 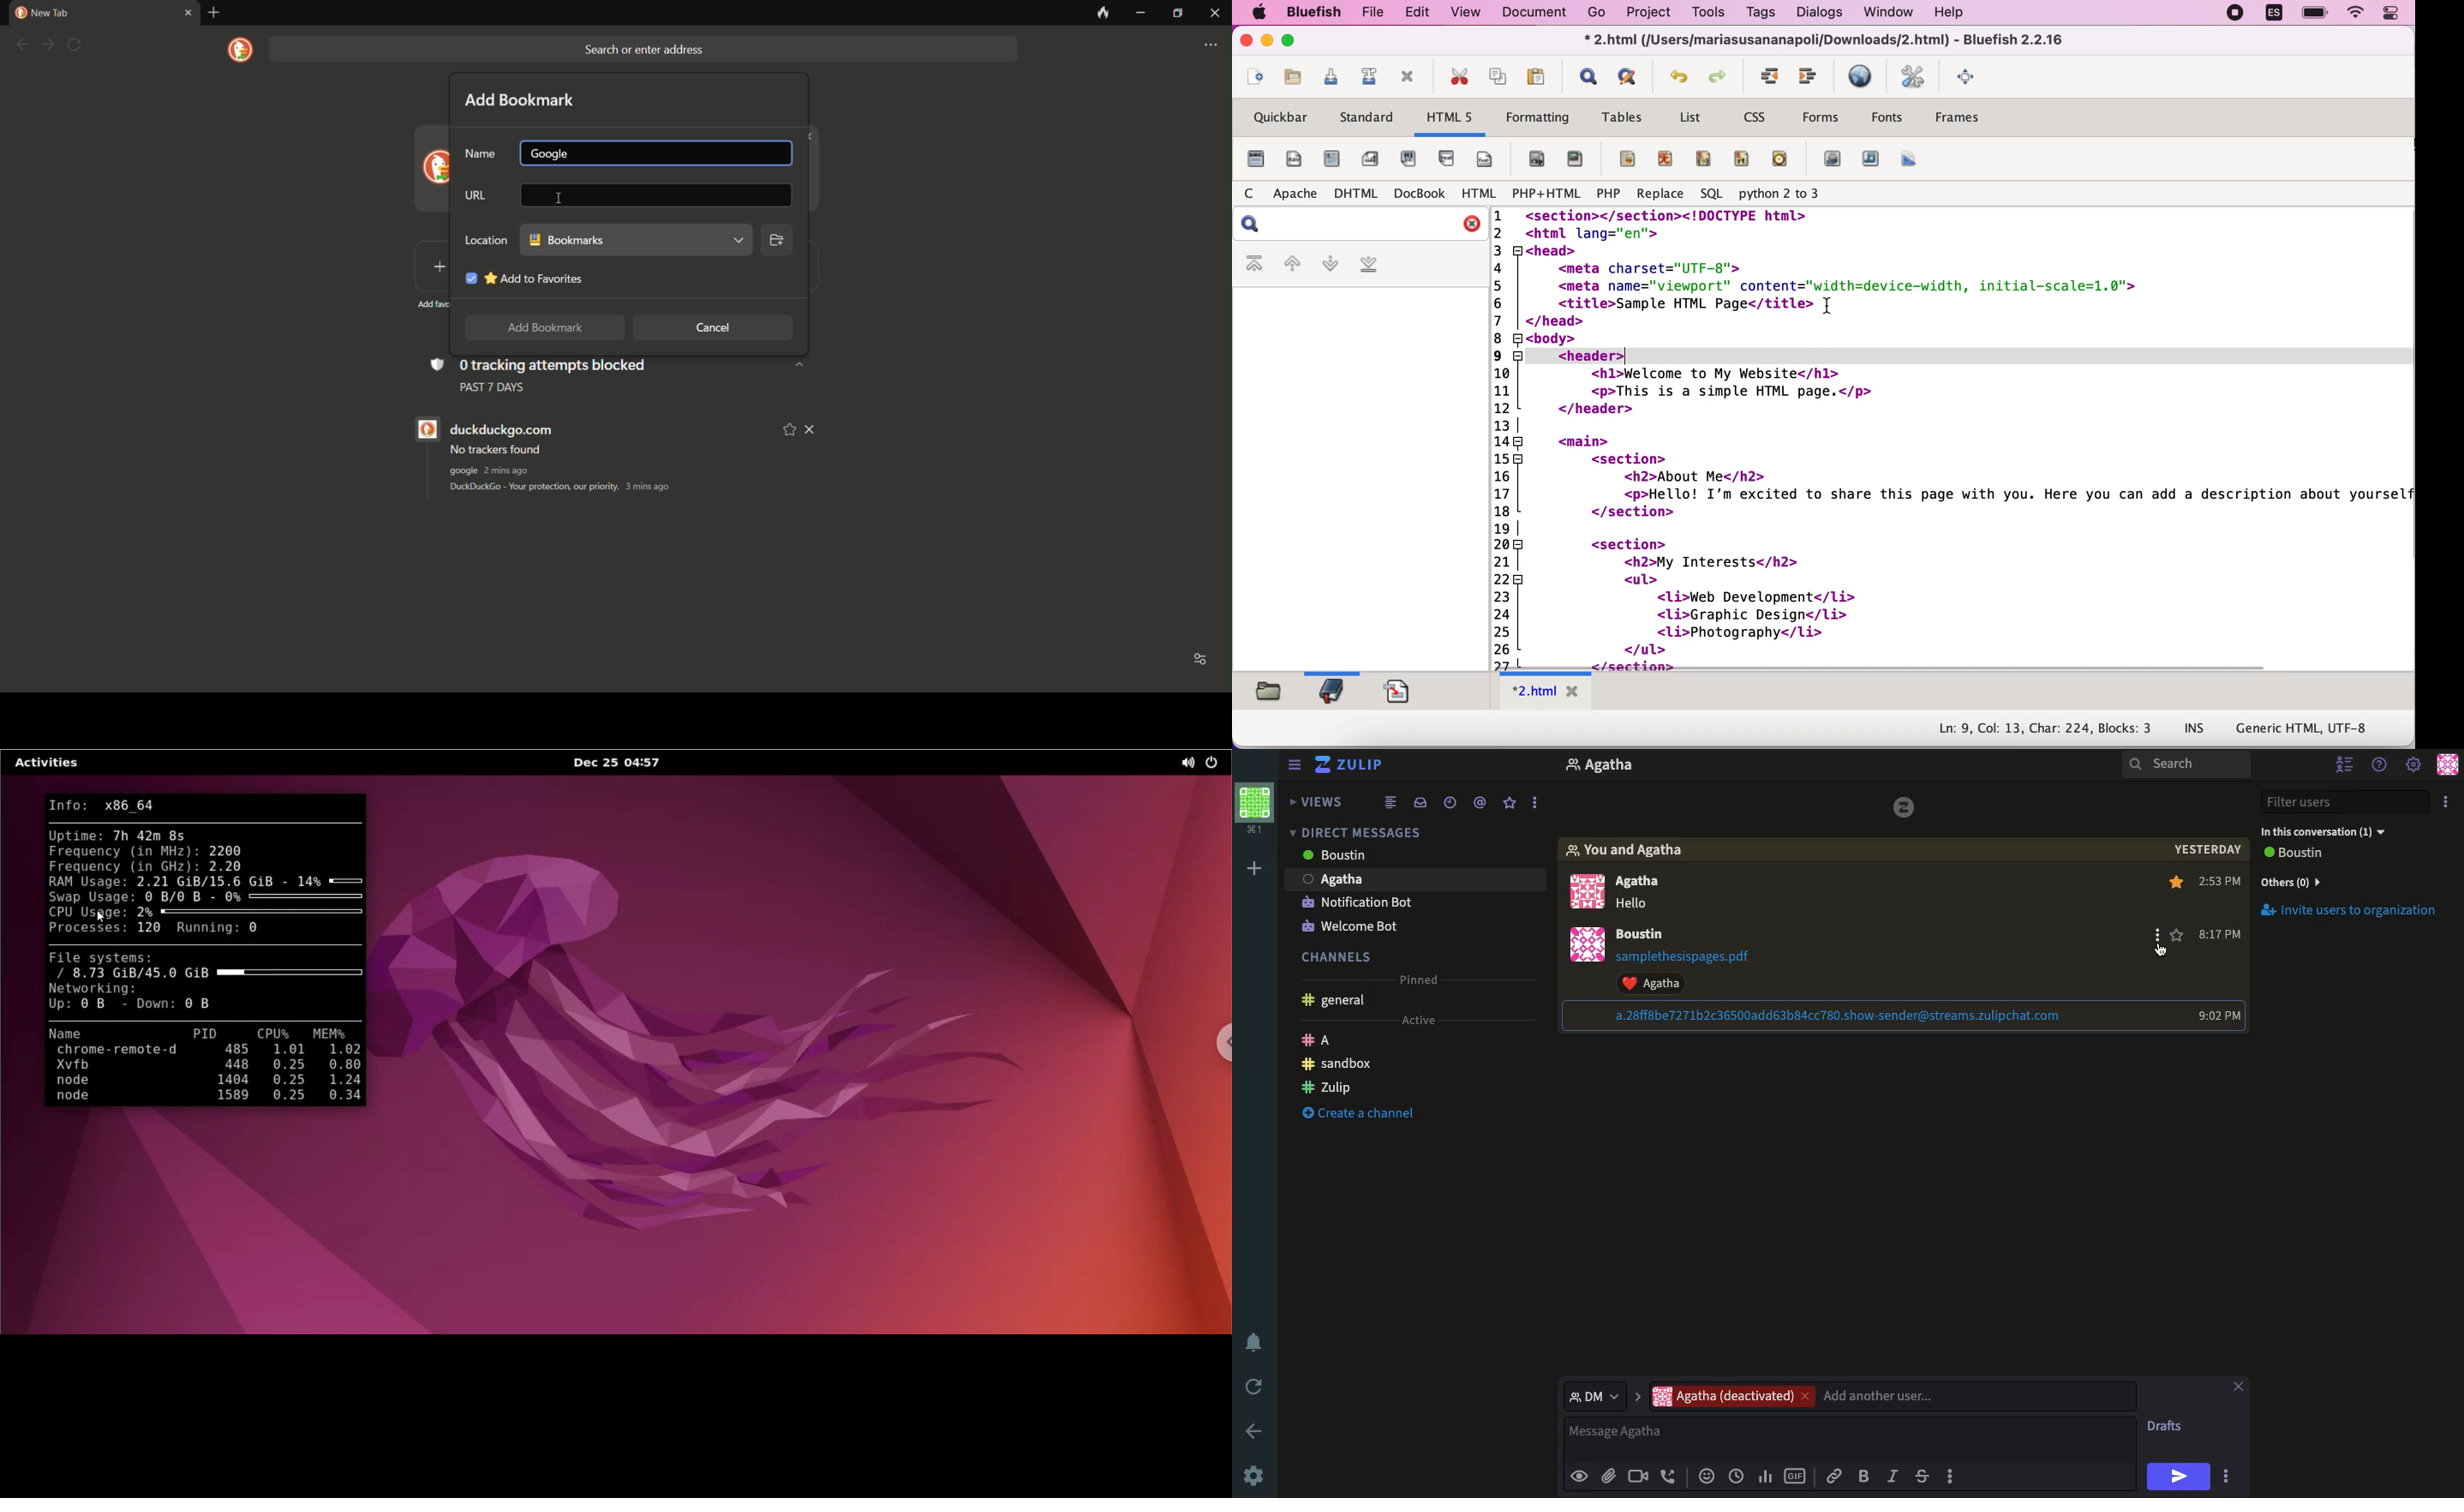 What do you see at coordinates (1327, 1085) in the screenshot?
I see `Zulip` at bounding box center [1327, 1085].